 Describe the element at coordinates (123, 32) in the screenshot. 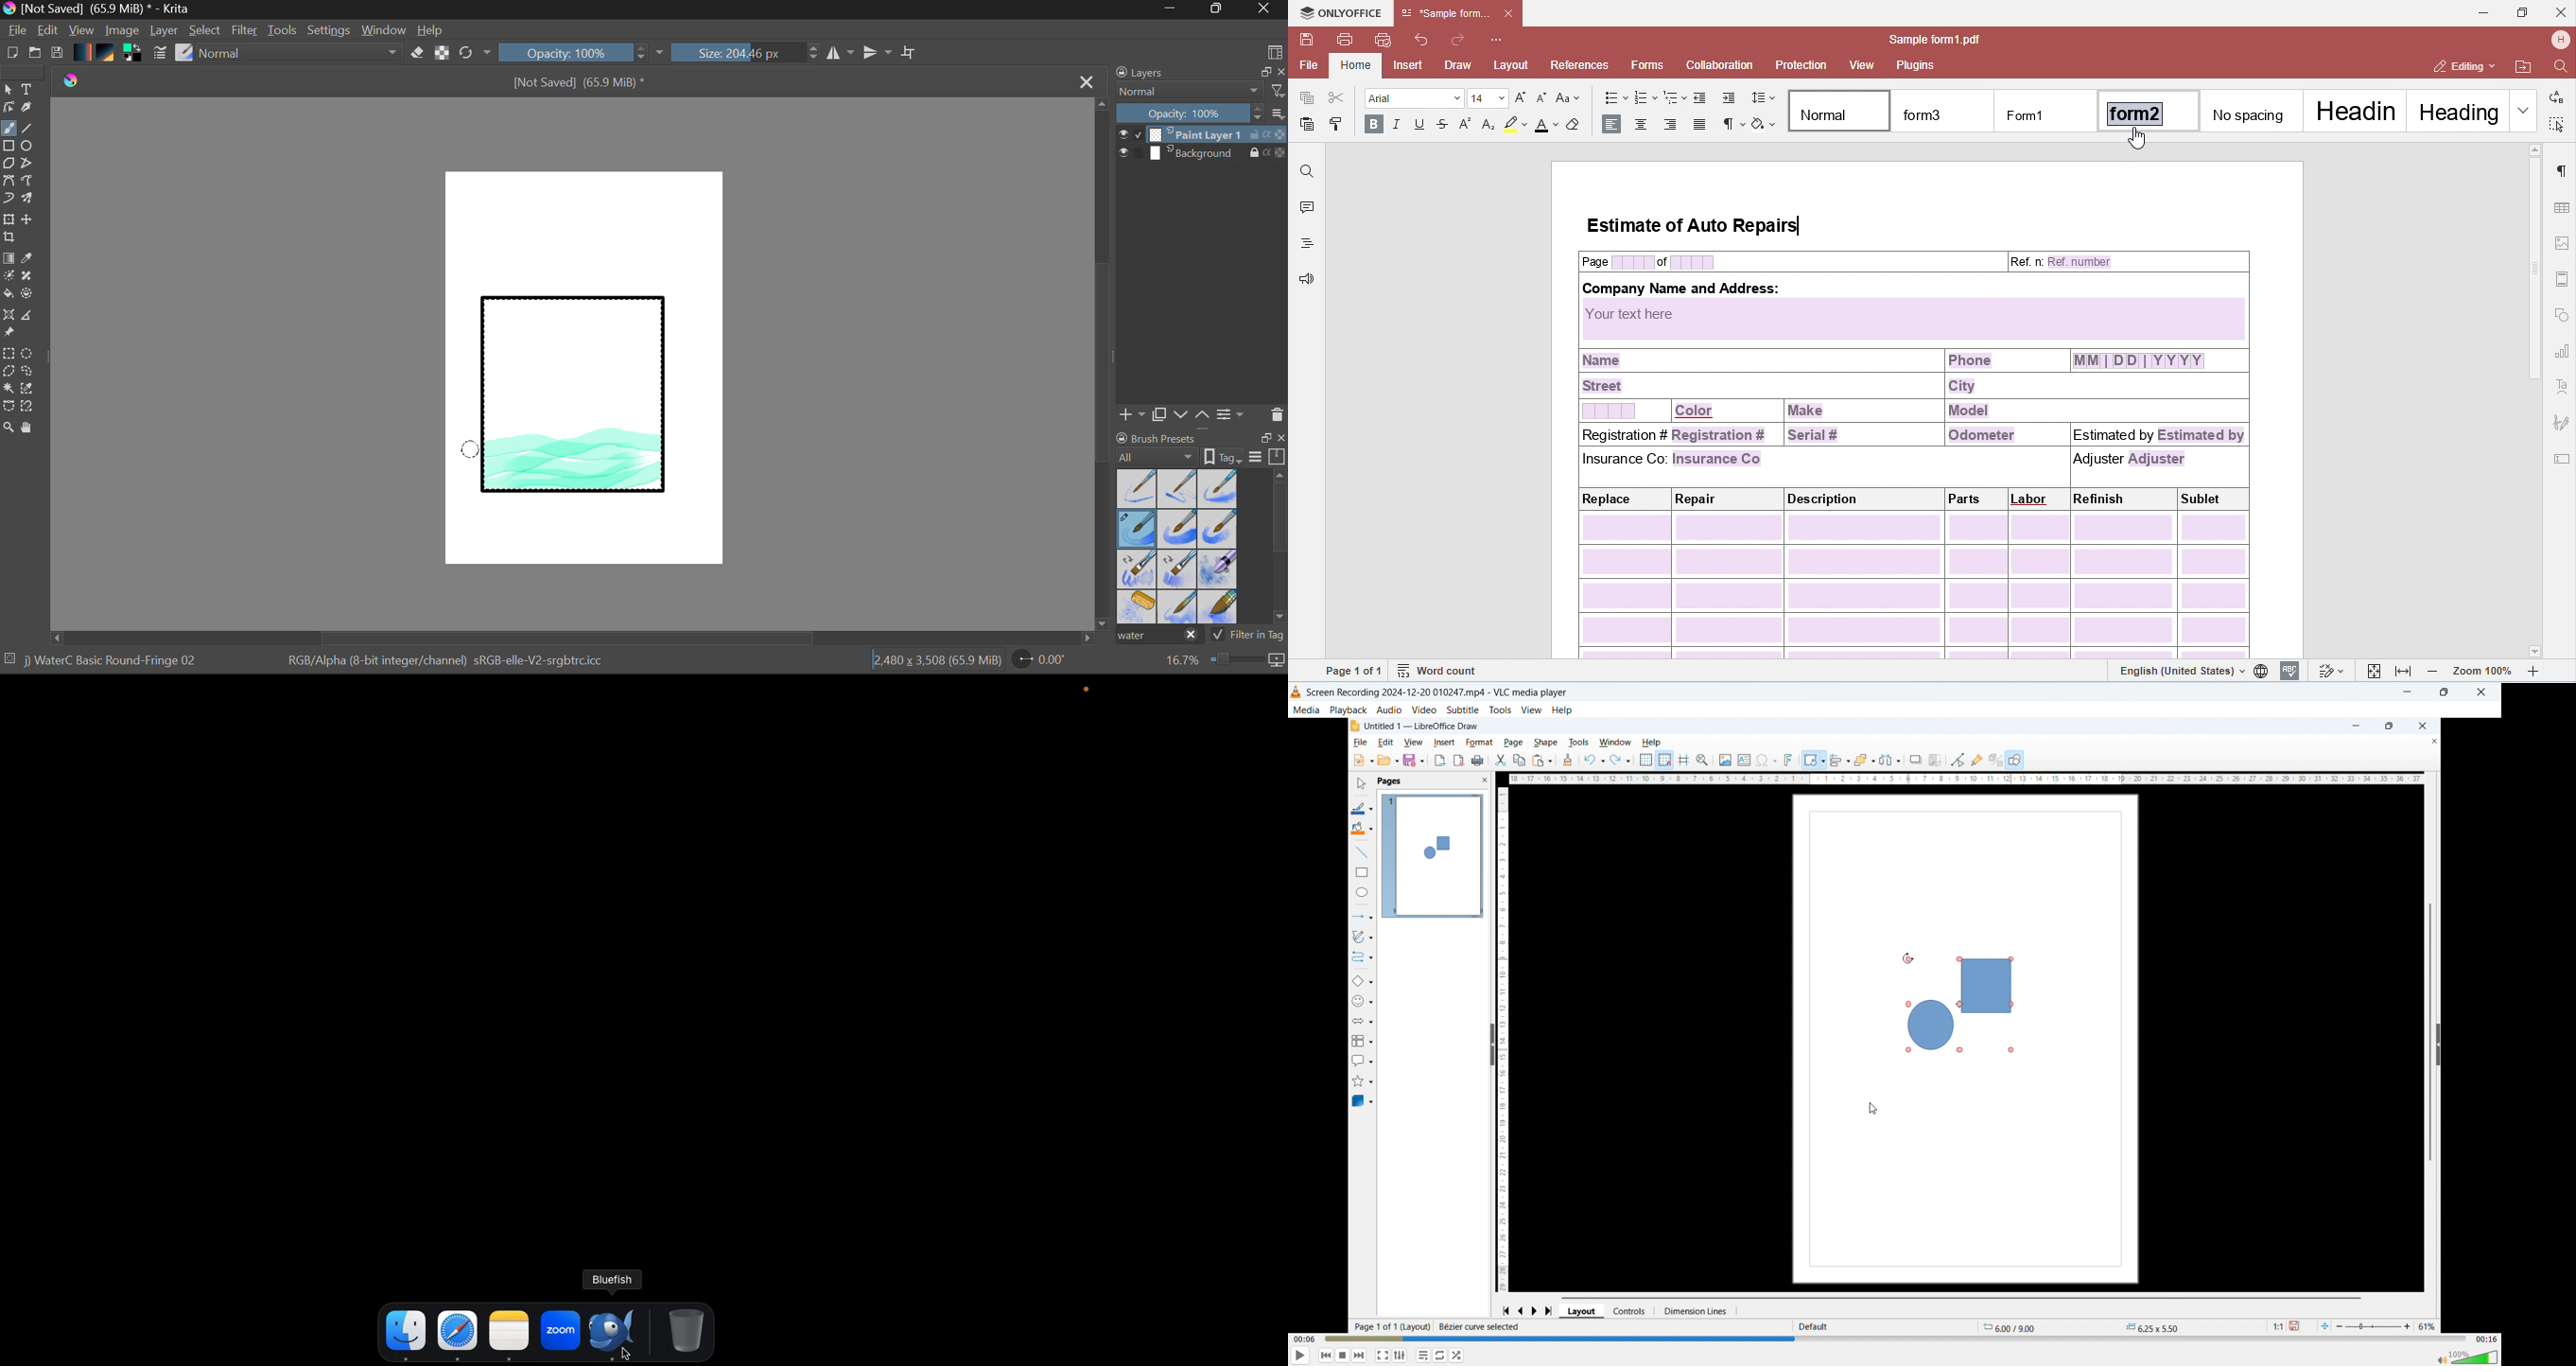

I see `Image` at that location.